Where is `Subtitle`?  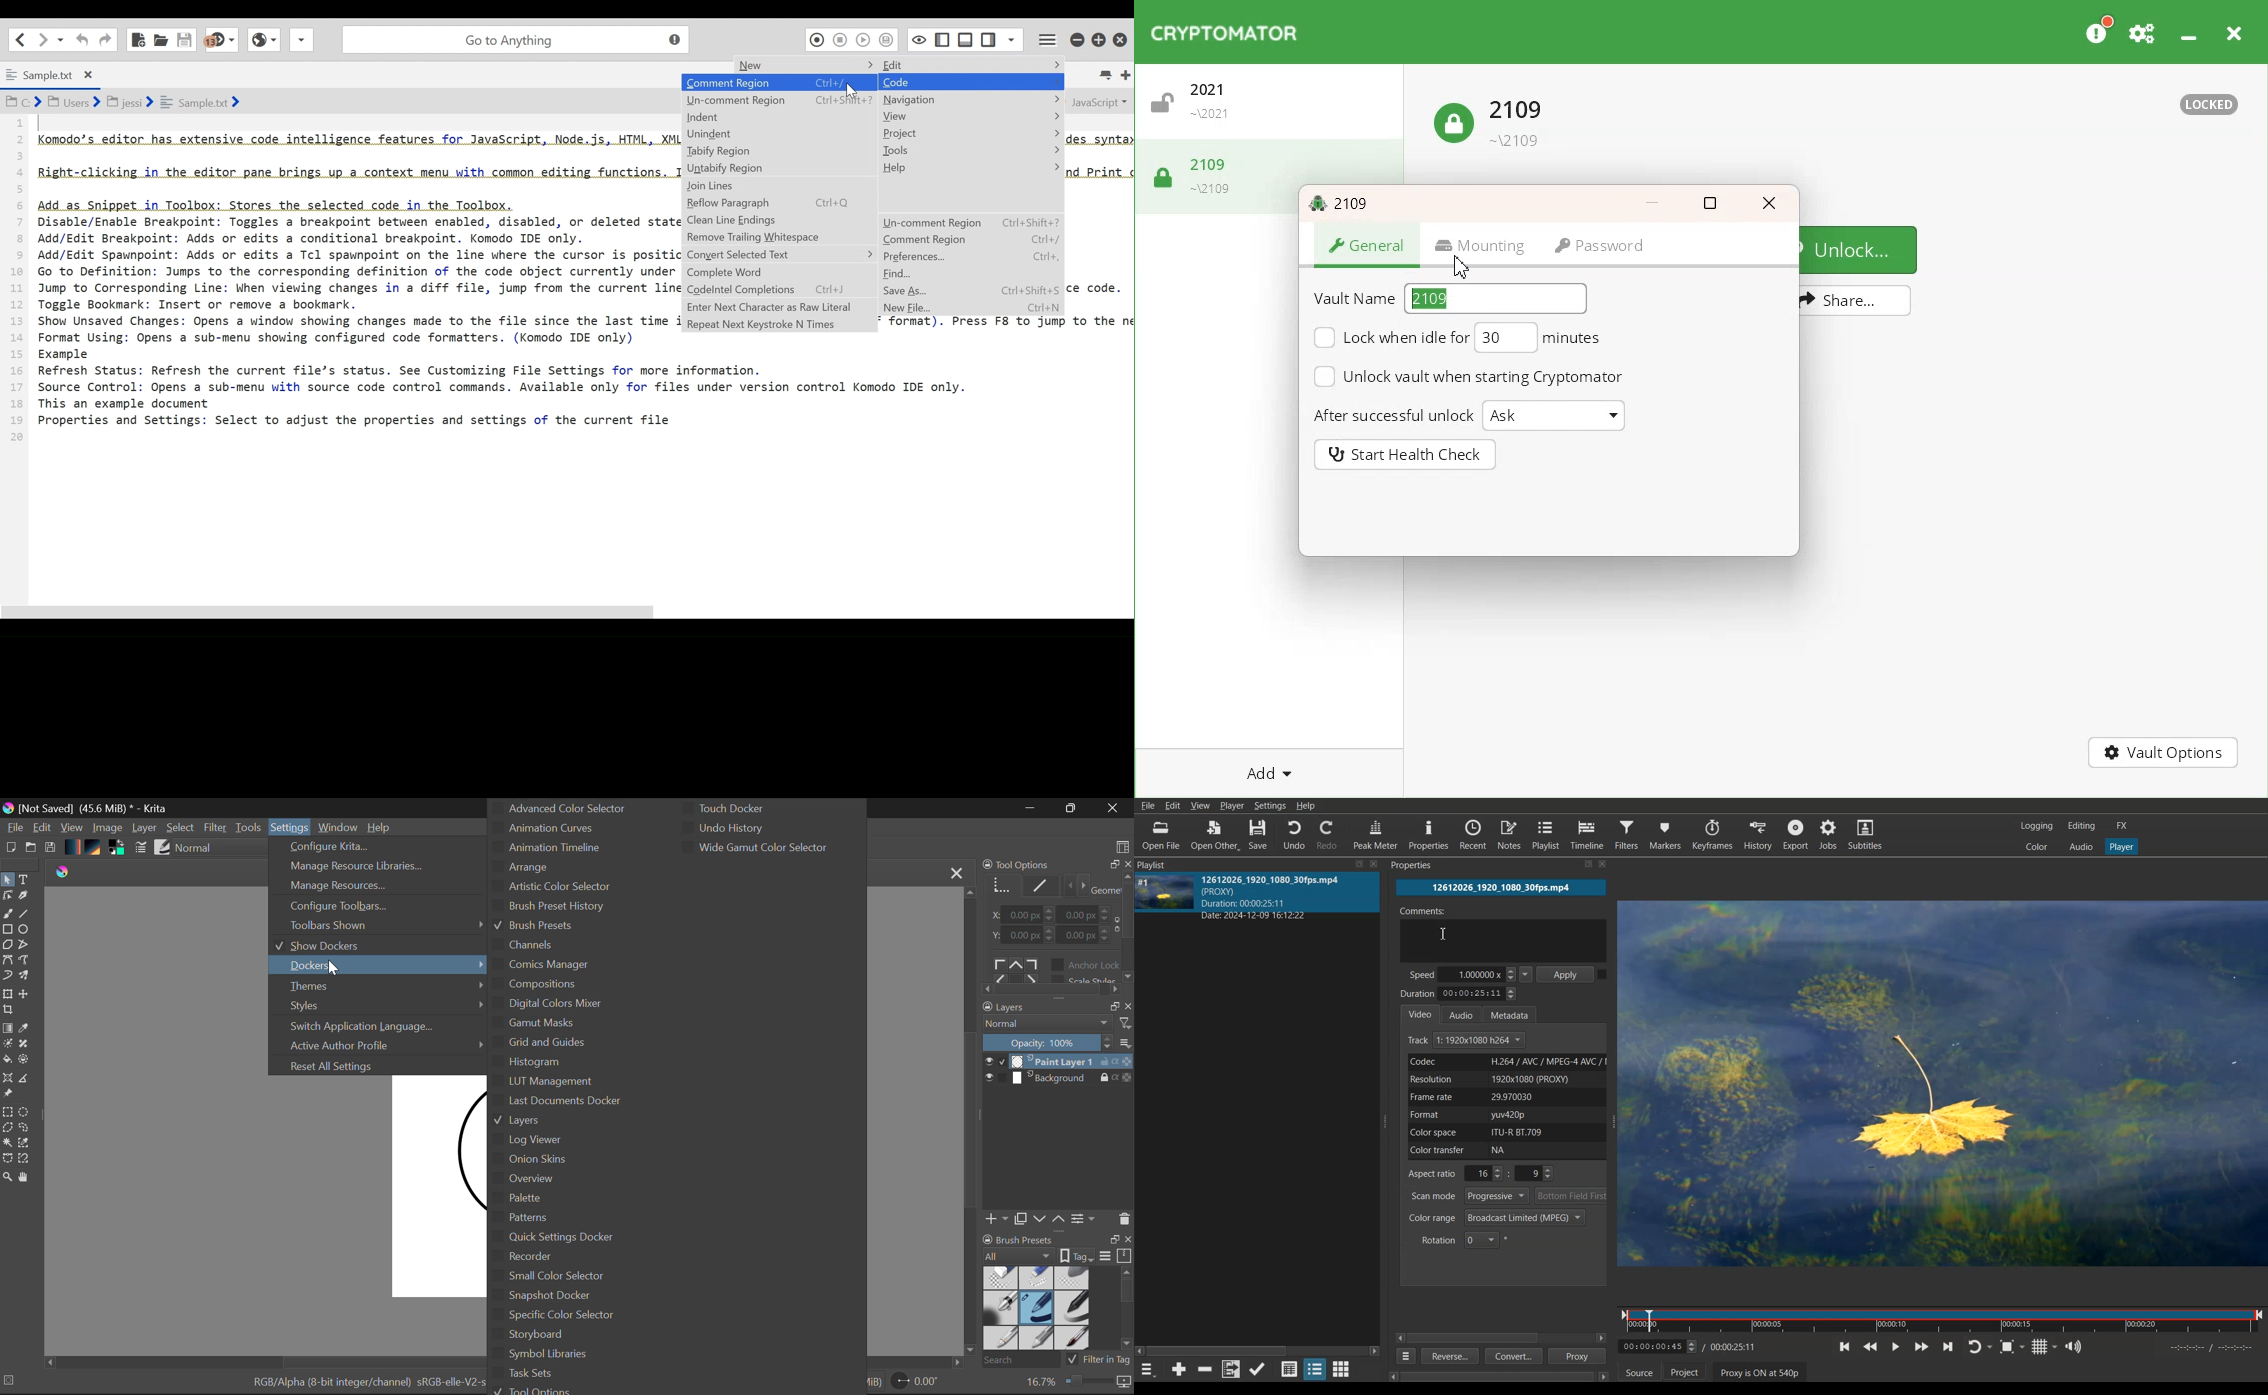
Subtitle is located at coordinates (1868, 834).